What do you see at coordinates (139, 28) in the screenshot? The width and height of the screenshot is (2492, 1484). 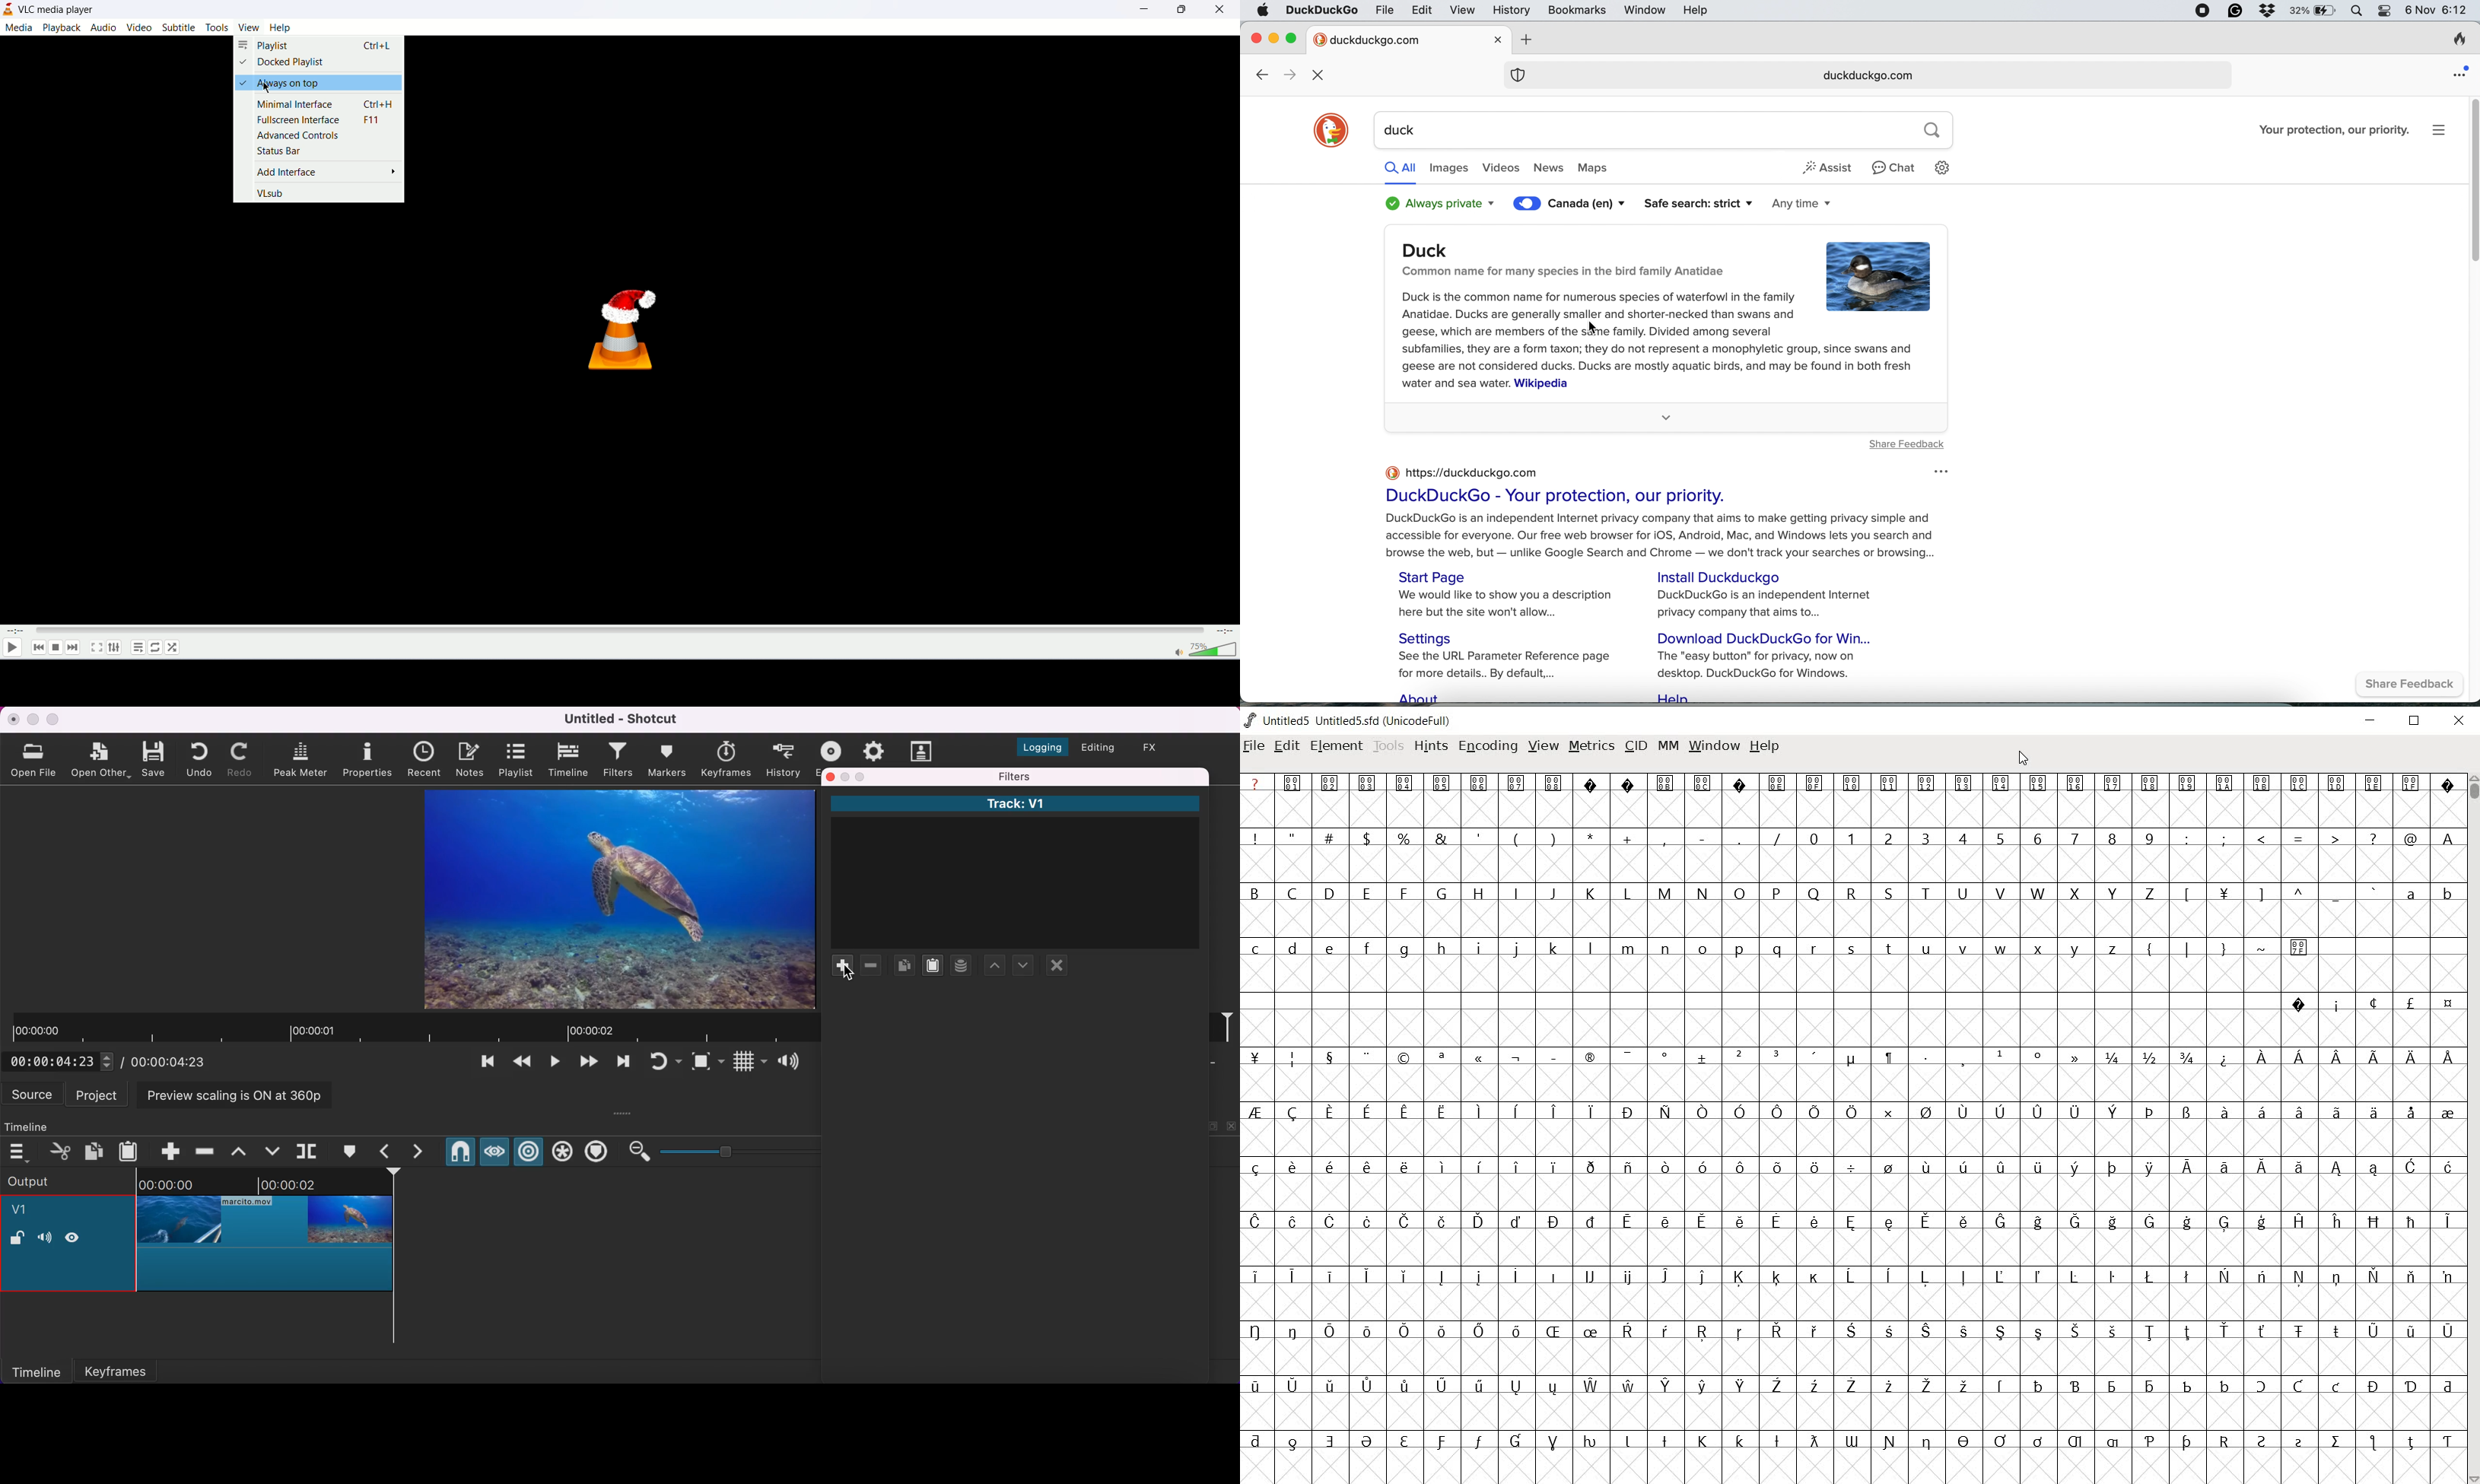 I see `video` at bounding box center [139, 28].